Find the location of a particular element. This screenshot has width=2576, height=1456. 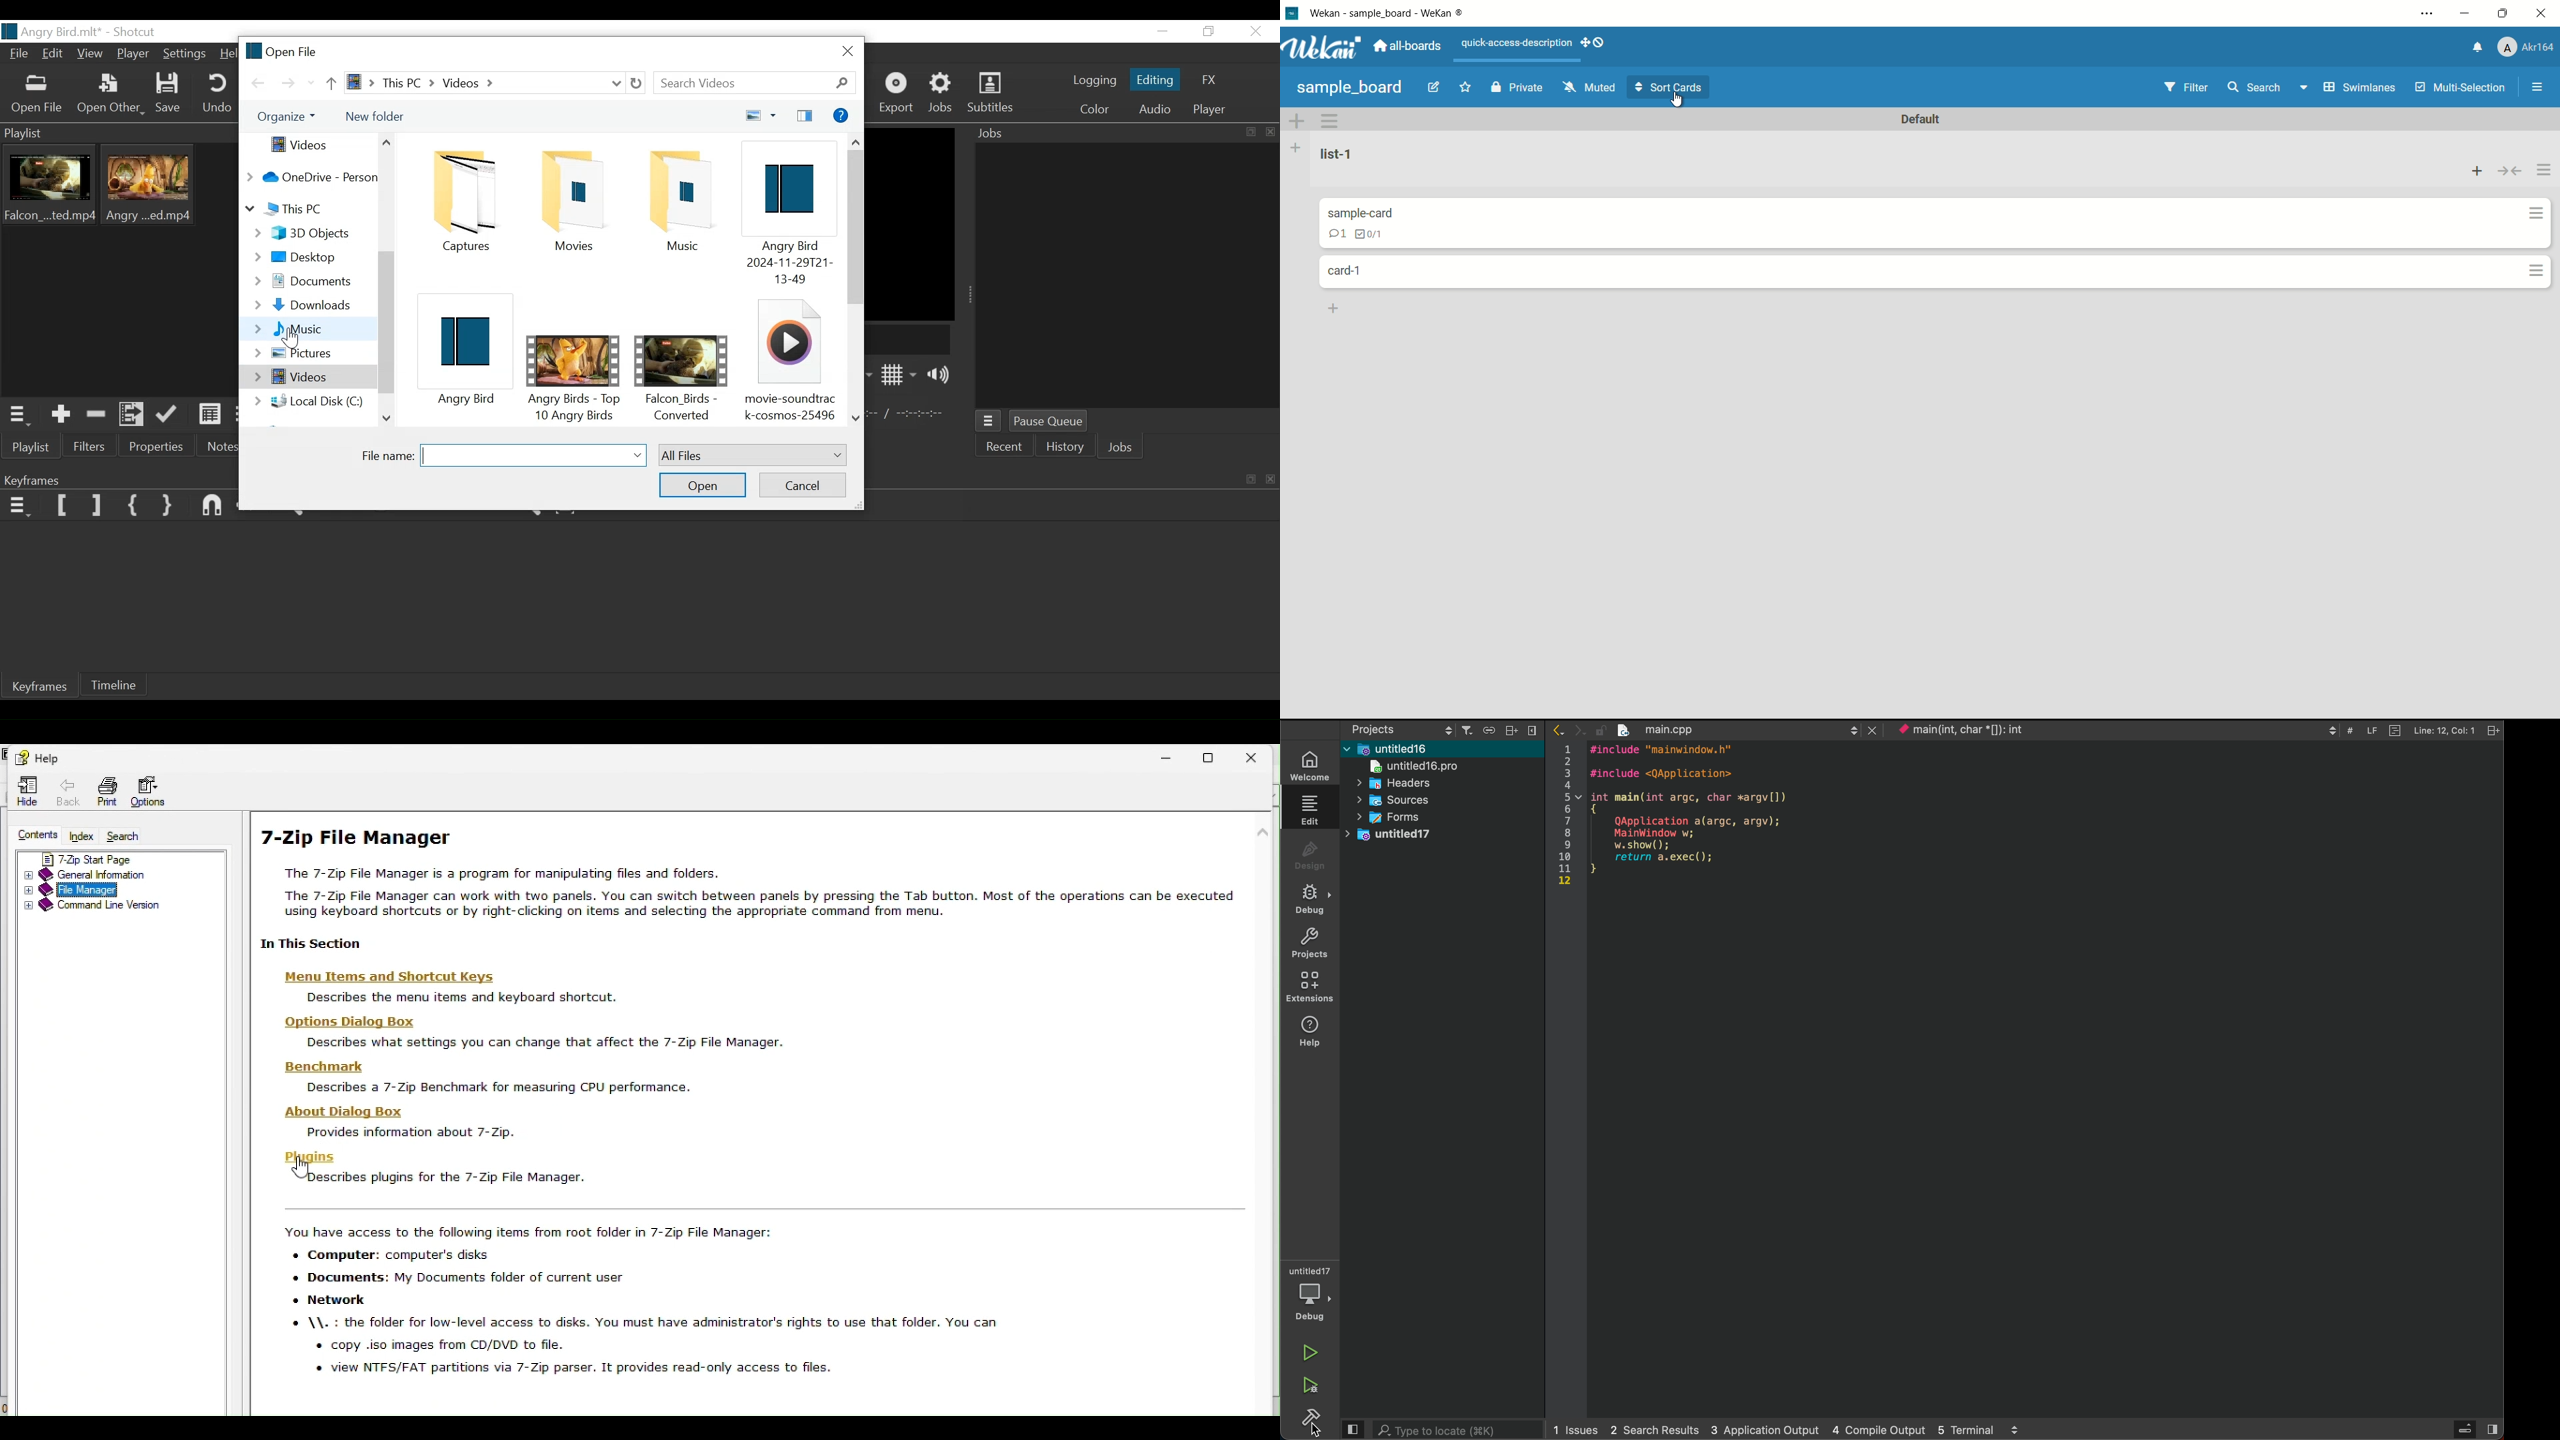

default is located at coordinates (1923, 119).